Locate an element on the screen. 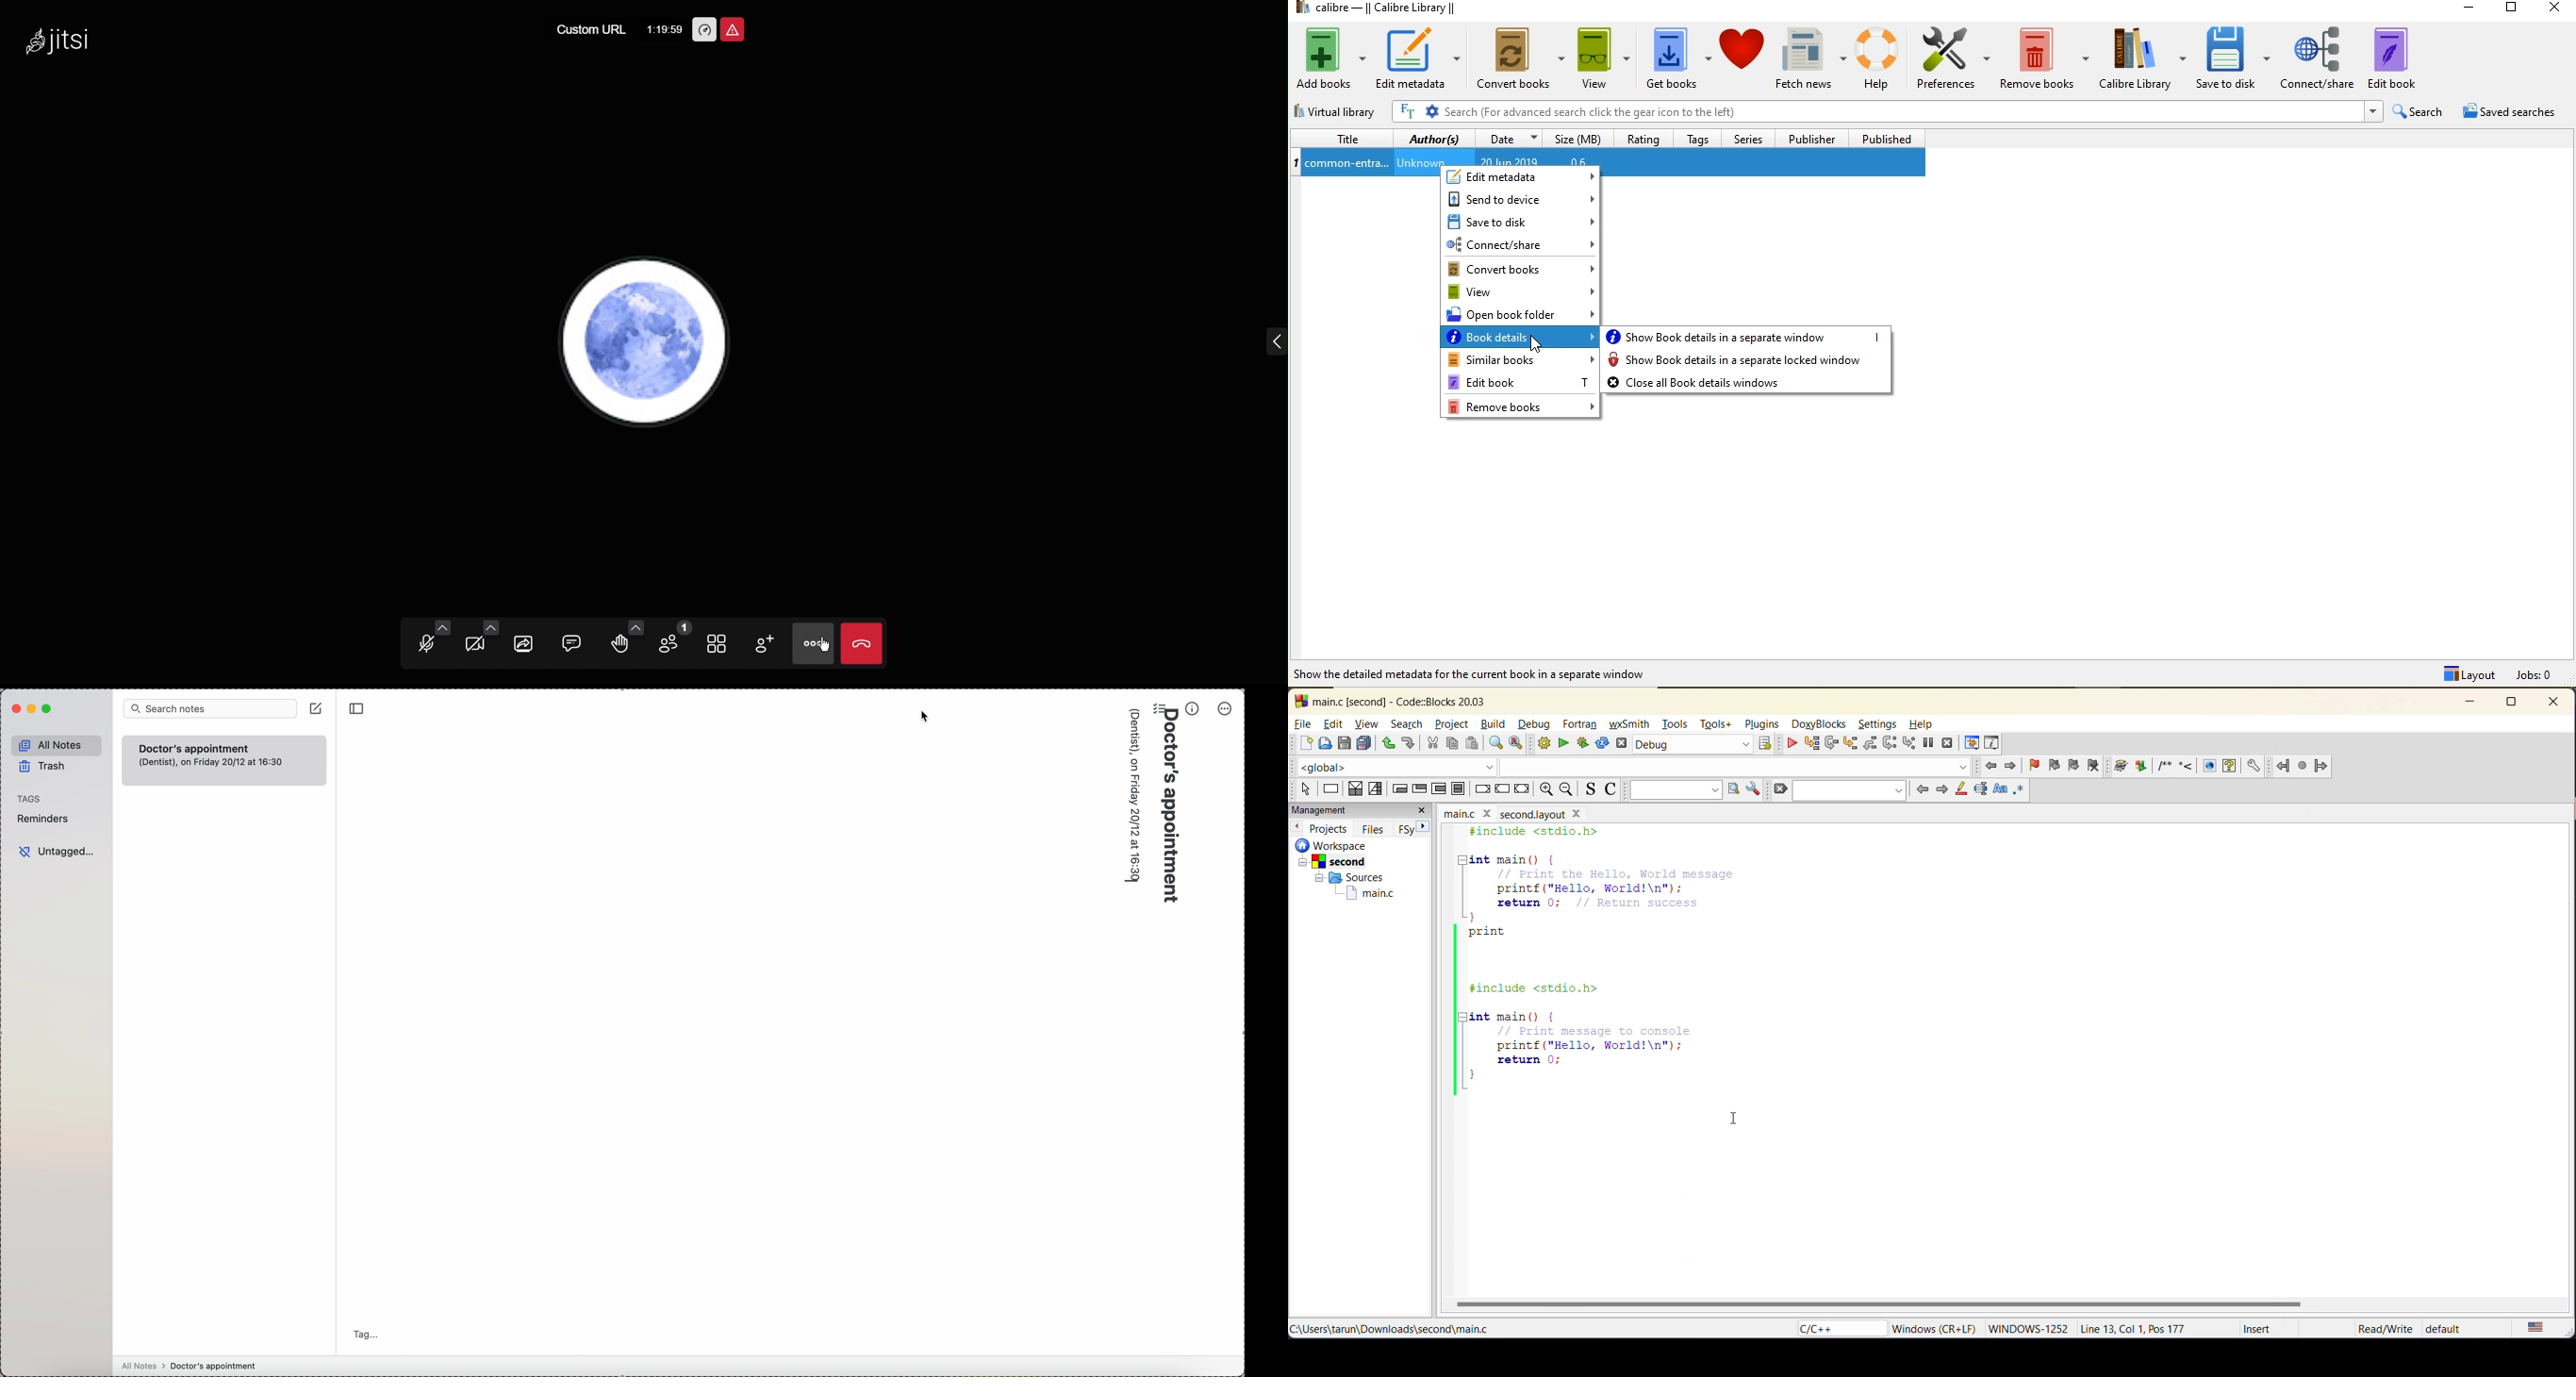 The image size is (2576, 1400). view is located at coordinates (1522, 293).